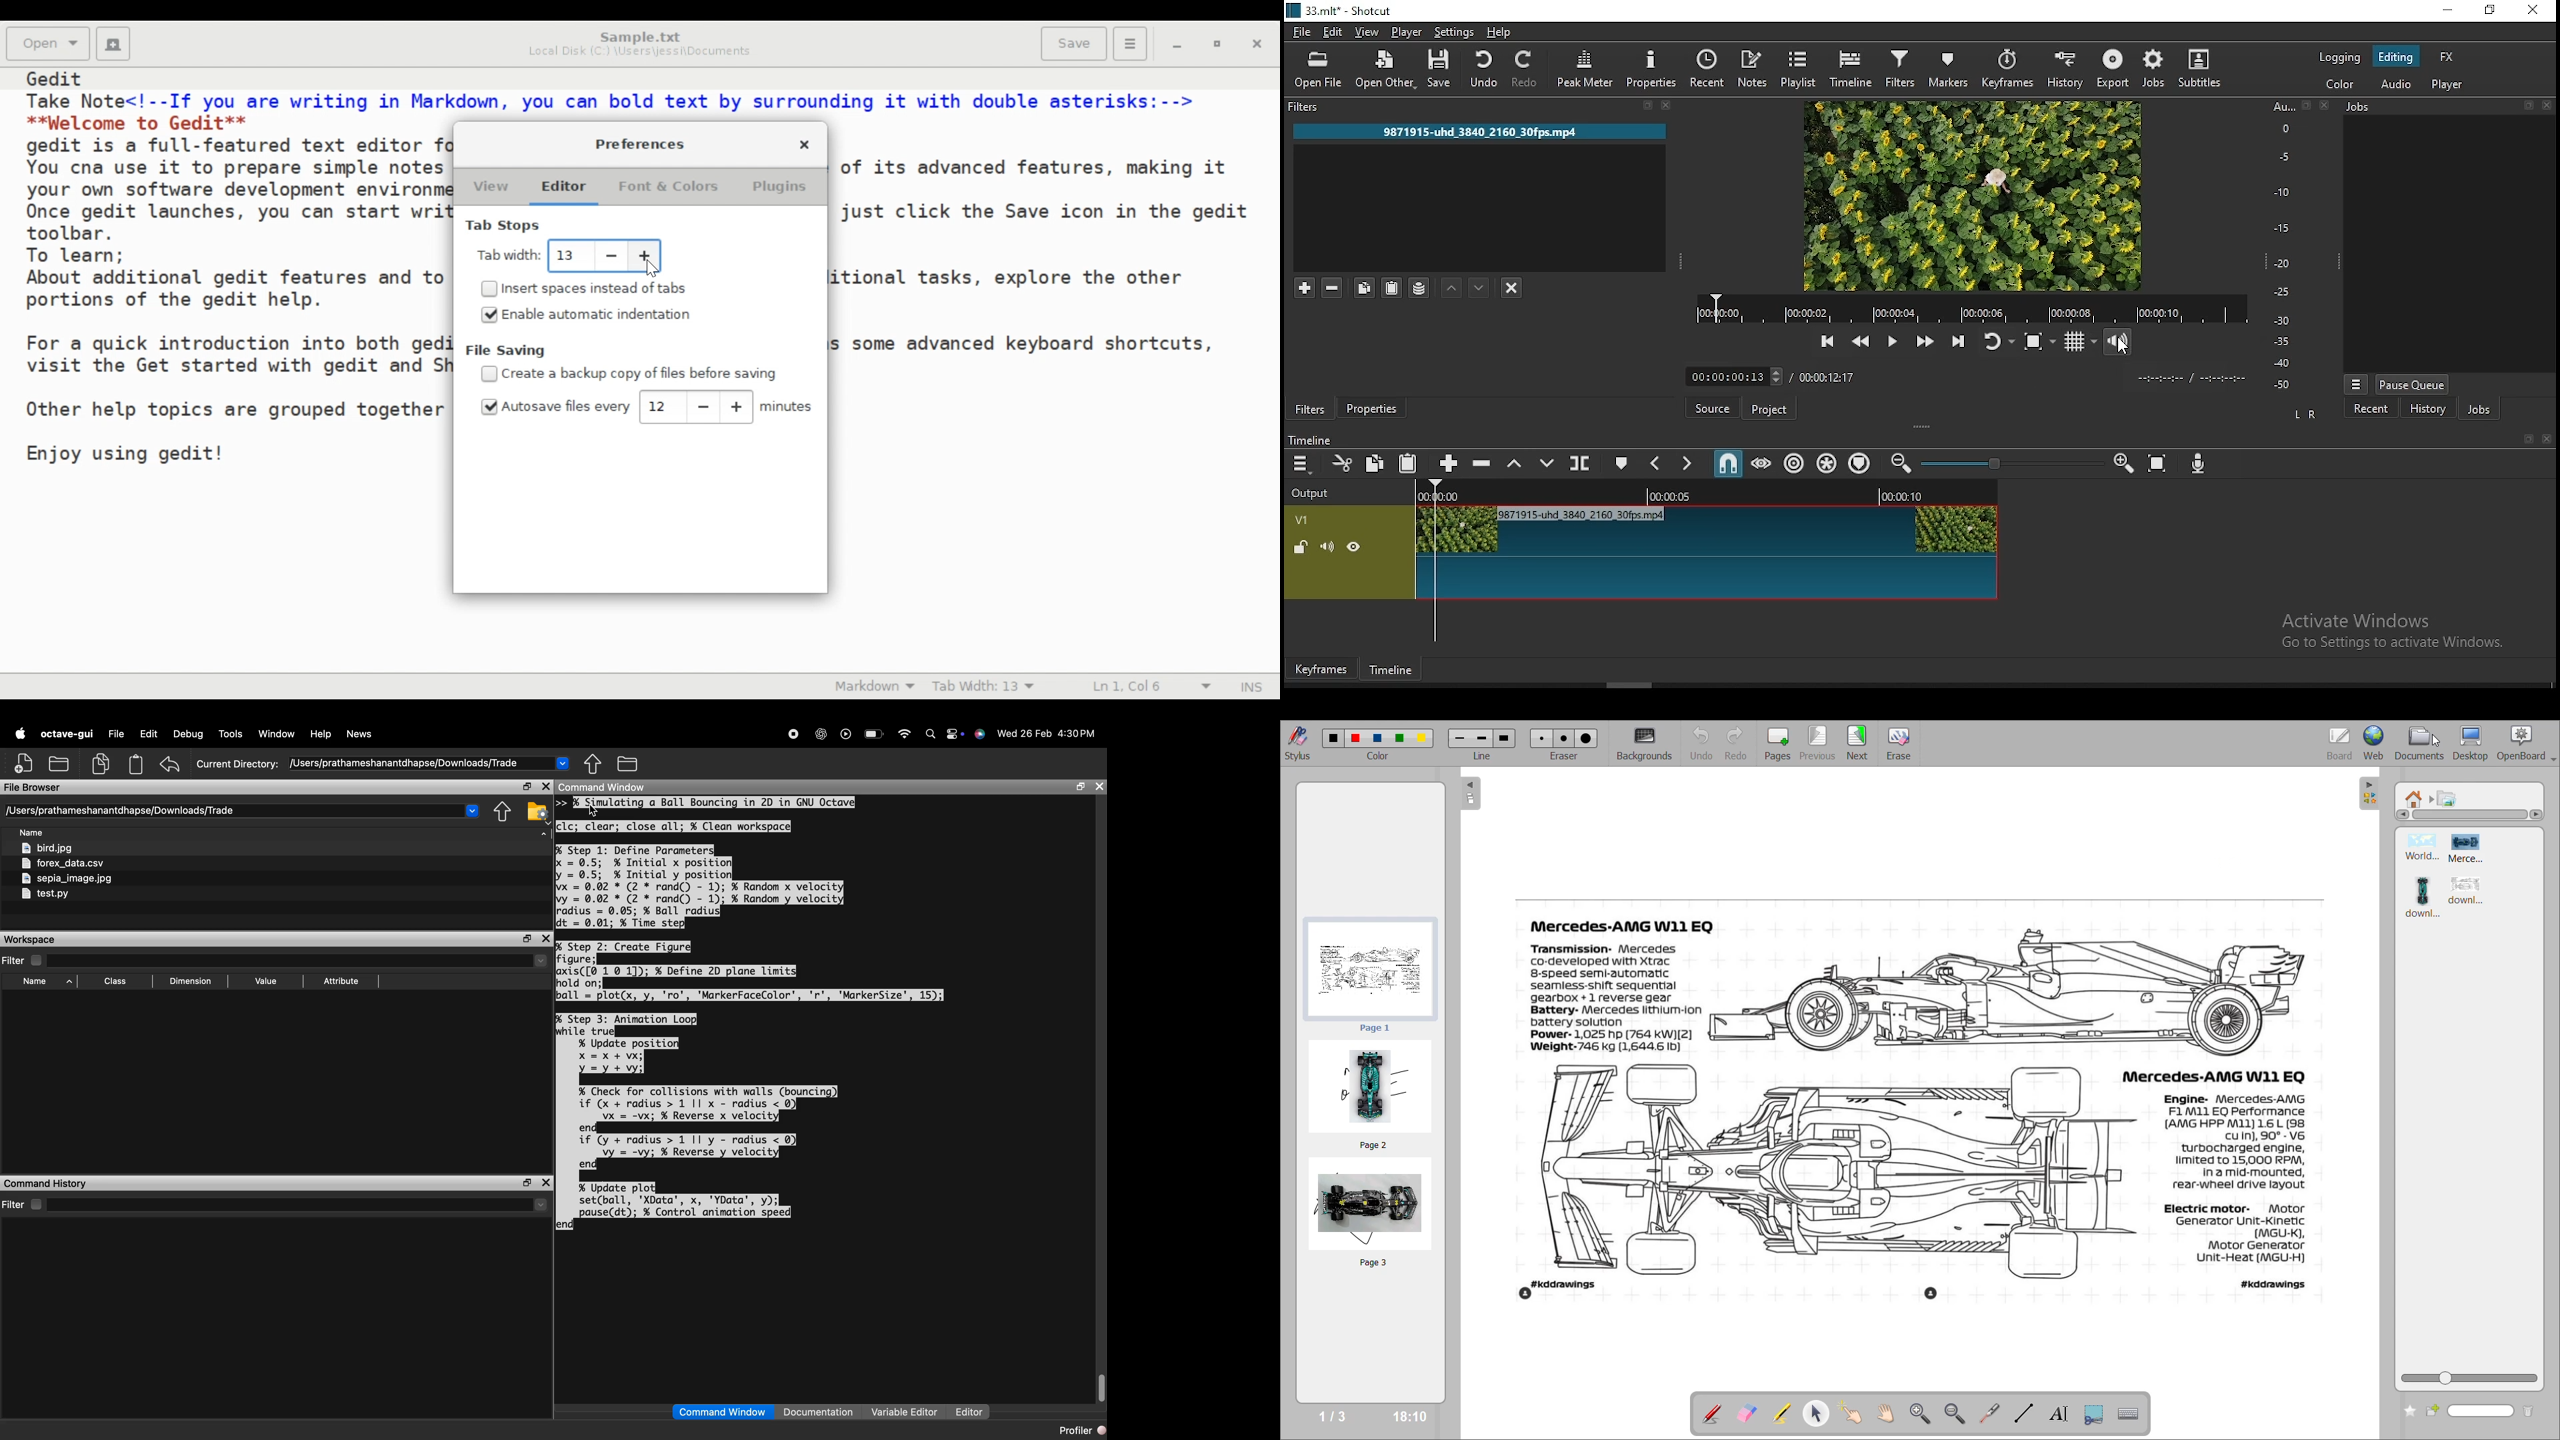  Describe the element at coordinates (1901, 70) in the screenshot. I see `filters` at that location.